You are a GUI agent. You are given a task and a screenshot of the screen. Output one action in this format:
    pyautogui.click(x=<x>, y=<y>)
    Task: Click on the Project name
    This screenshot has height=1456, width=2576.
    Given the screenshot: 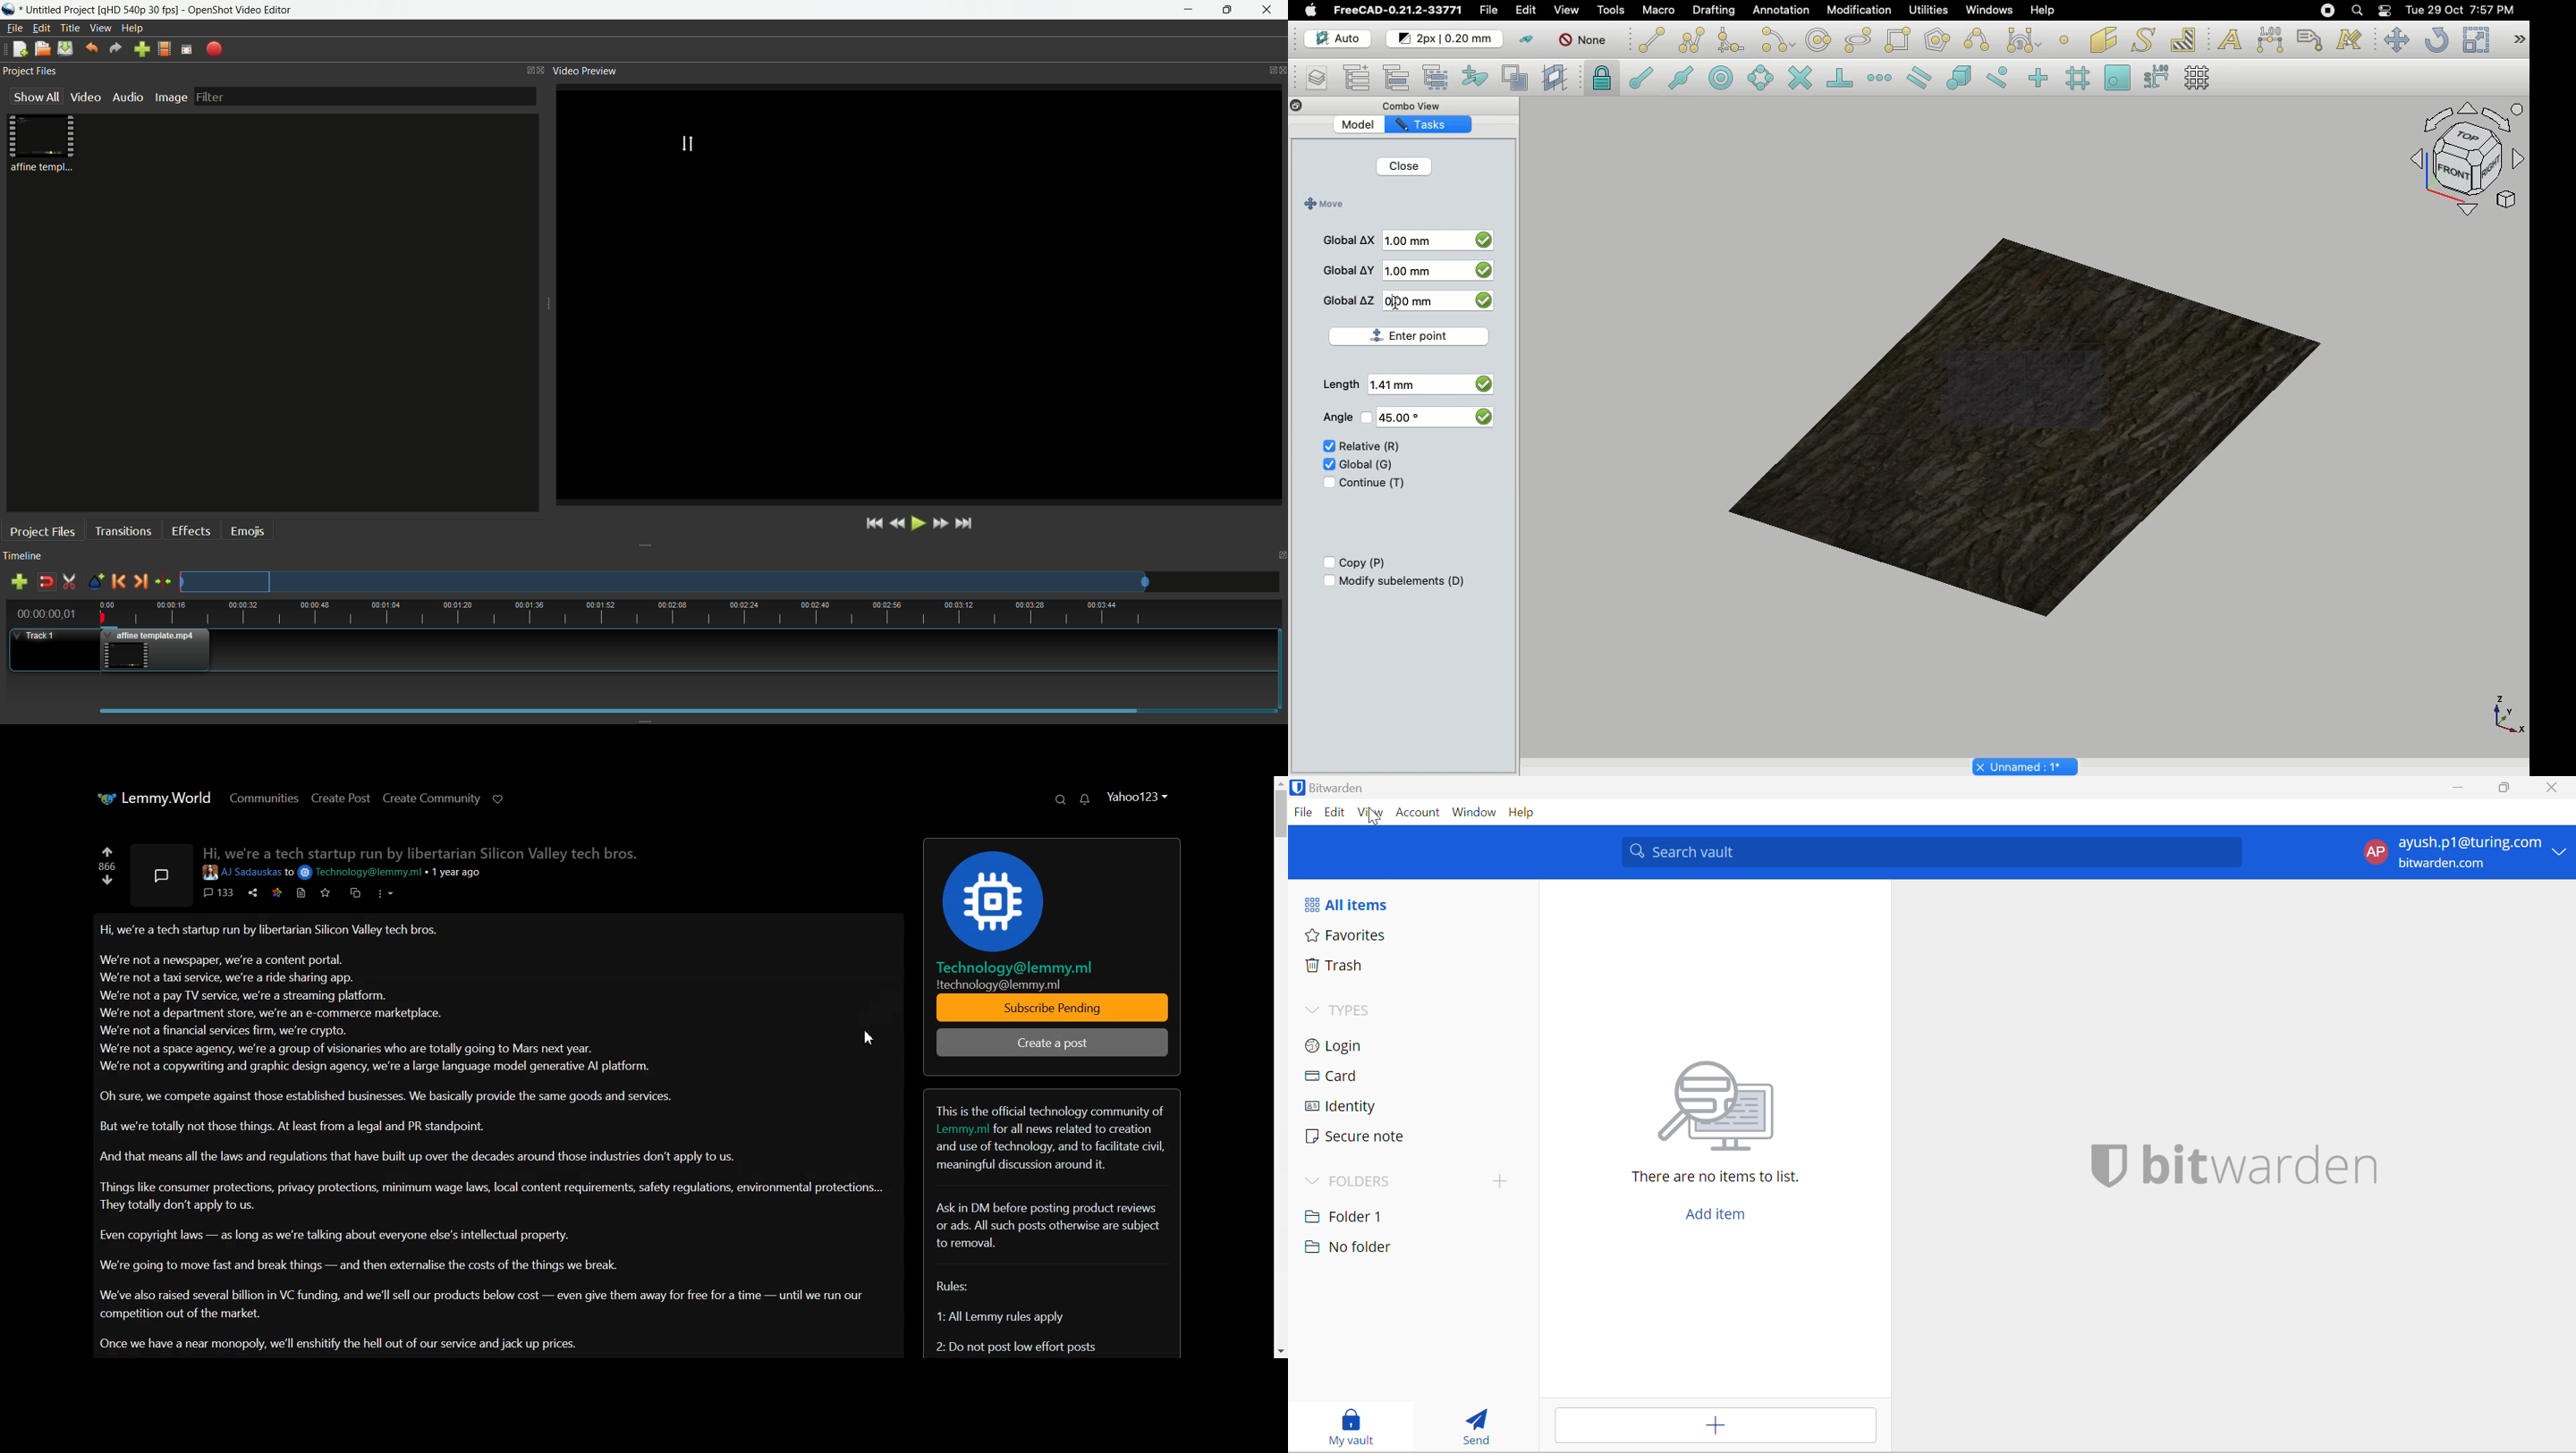 What is the action you would take?
    pyautogui.click(x=2027, y=765)
    